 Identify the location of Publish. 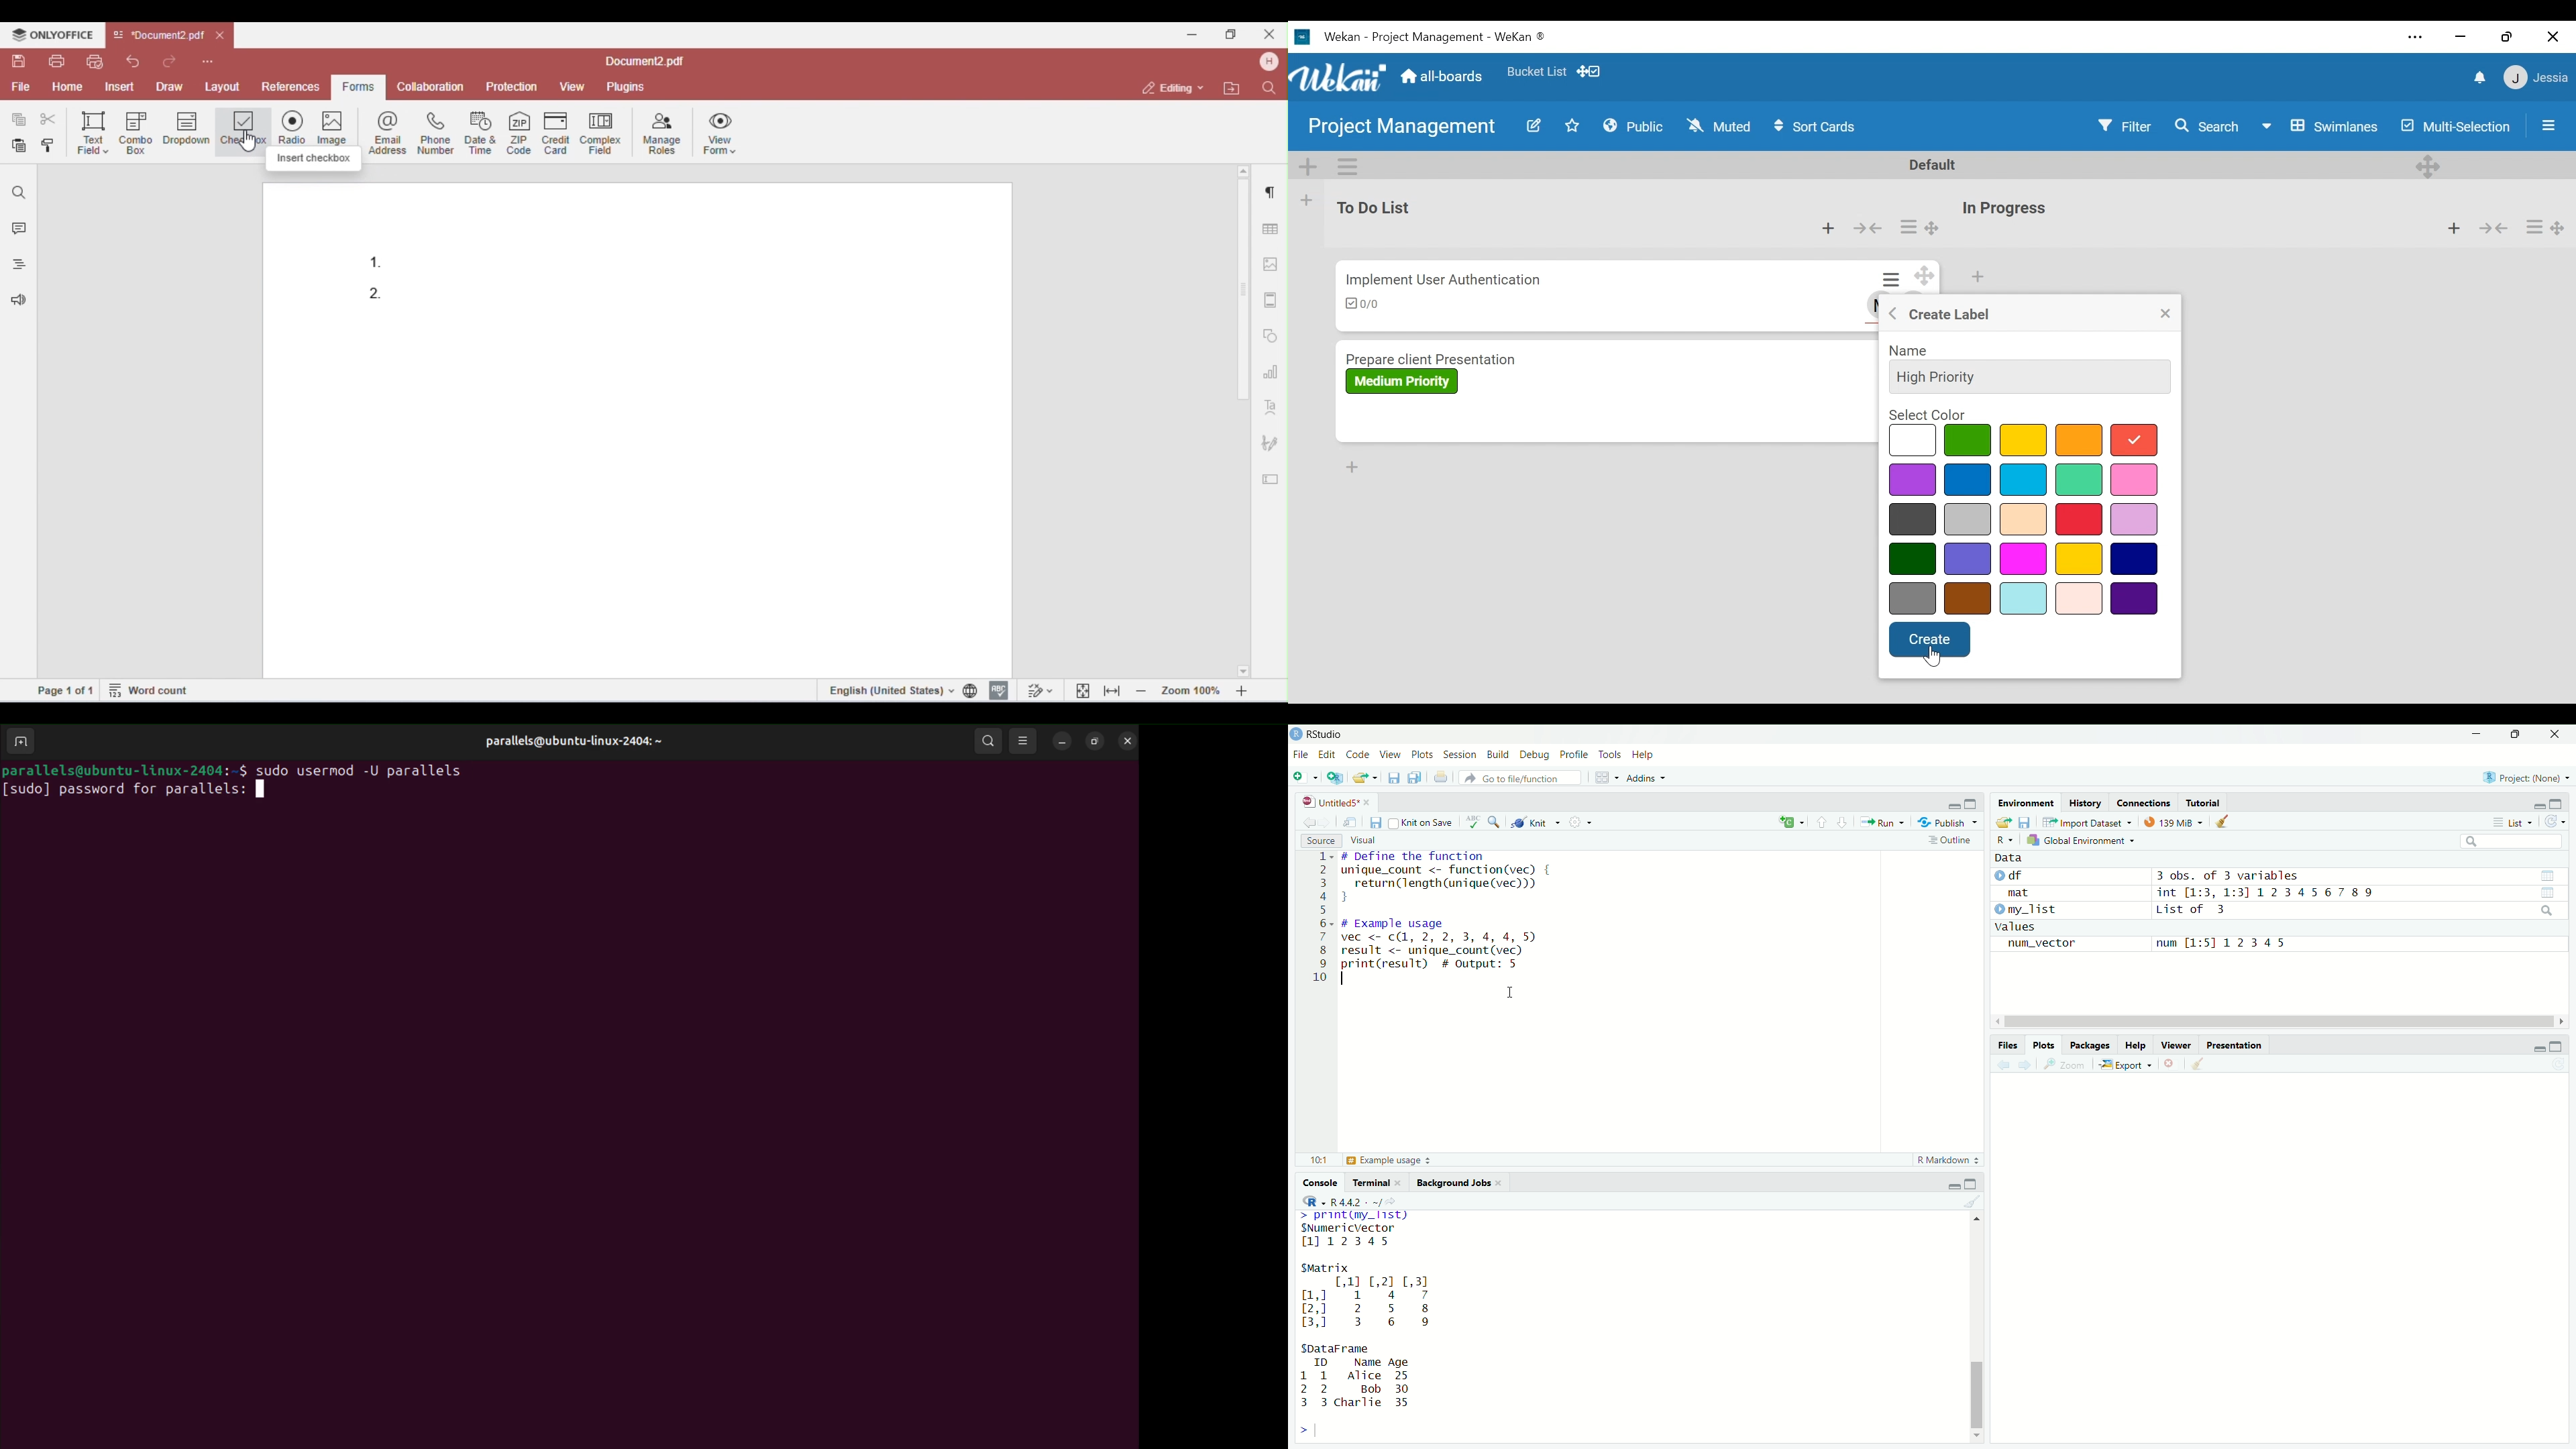
(1946, 822).